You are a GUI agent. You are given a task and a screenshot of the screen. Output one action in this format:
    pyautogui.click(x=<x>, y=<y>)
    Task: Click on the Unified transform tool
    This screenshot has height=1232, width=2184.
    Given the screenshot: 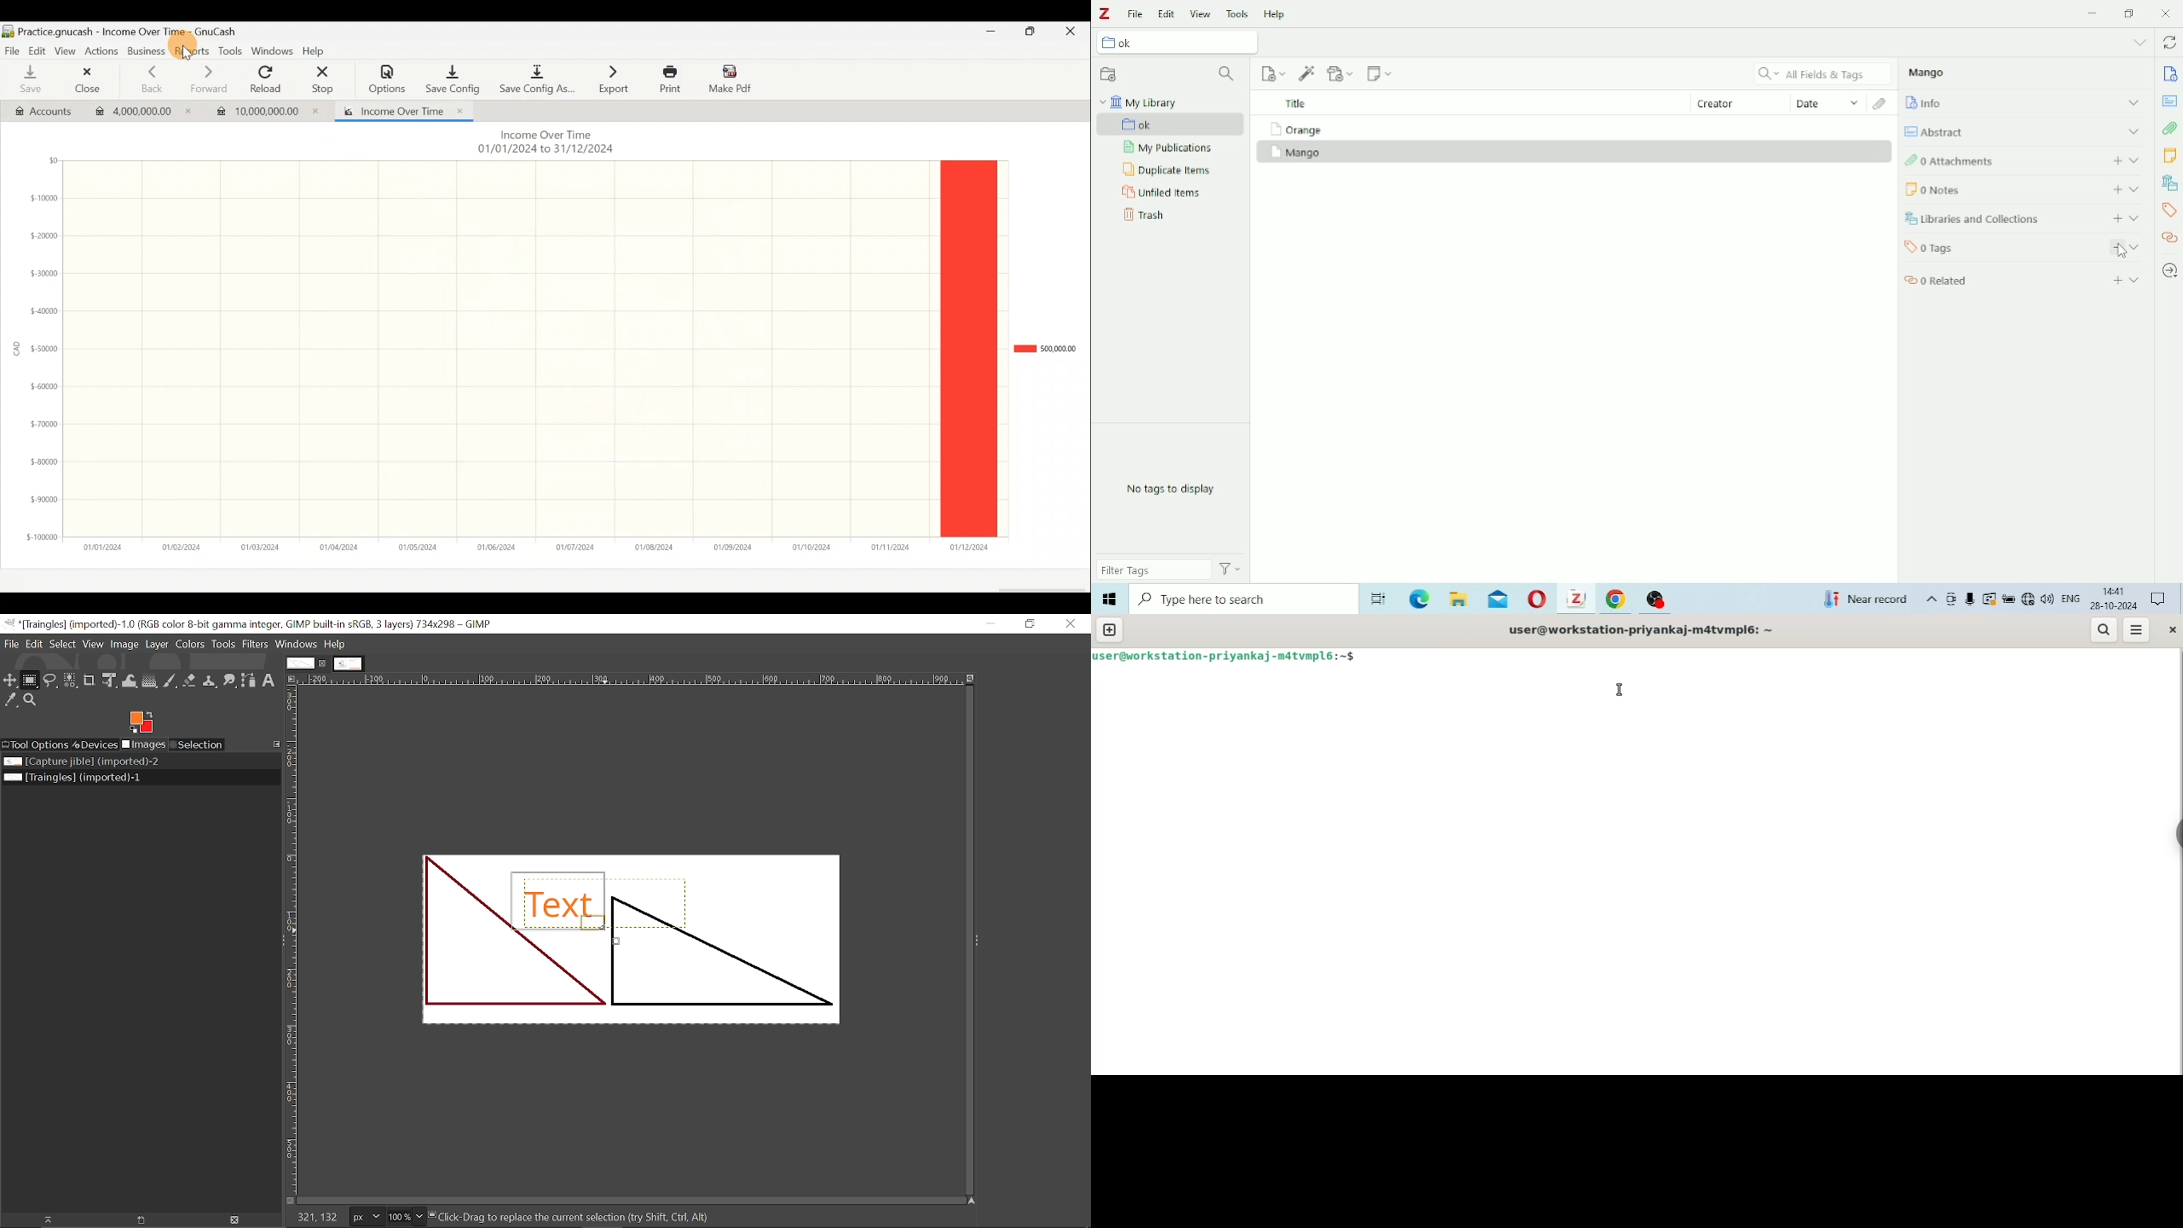 What is the action you would take?
    pyautogui.click(x=109, y=680)
    